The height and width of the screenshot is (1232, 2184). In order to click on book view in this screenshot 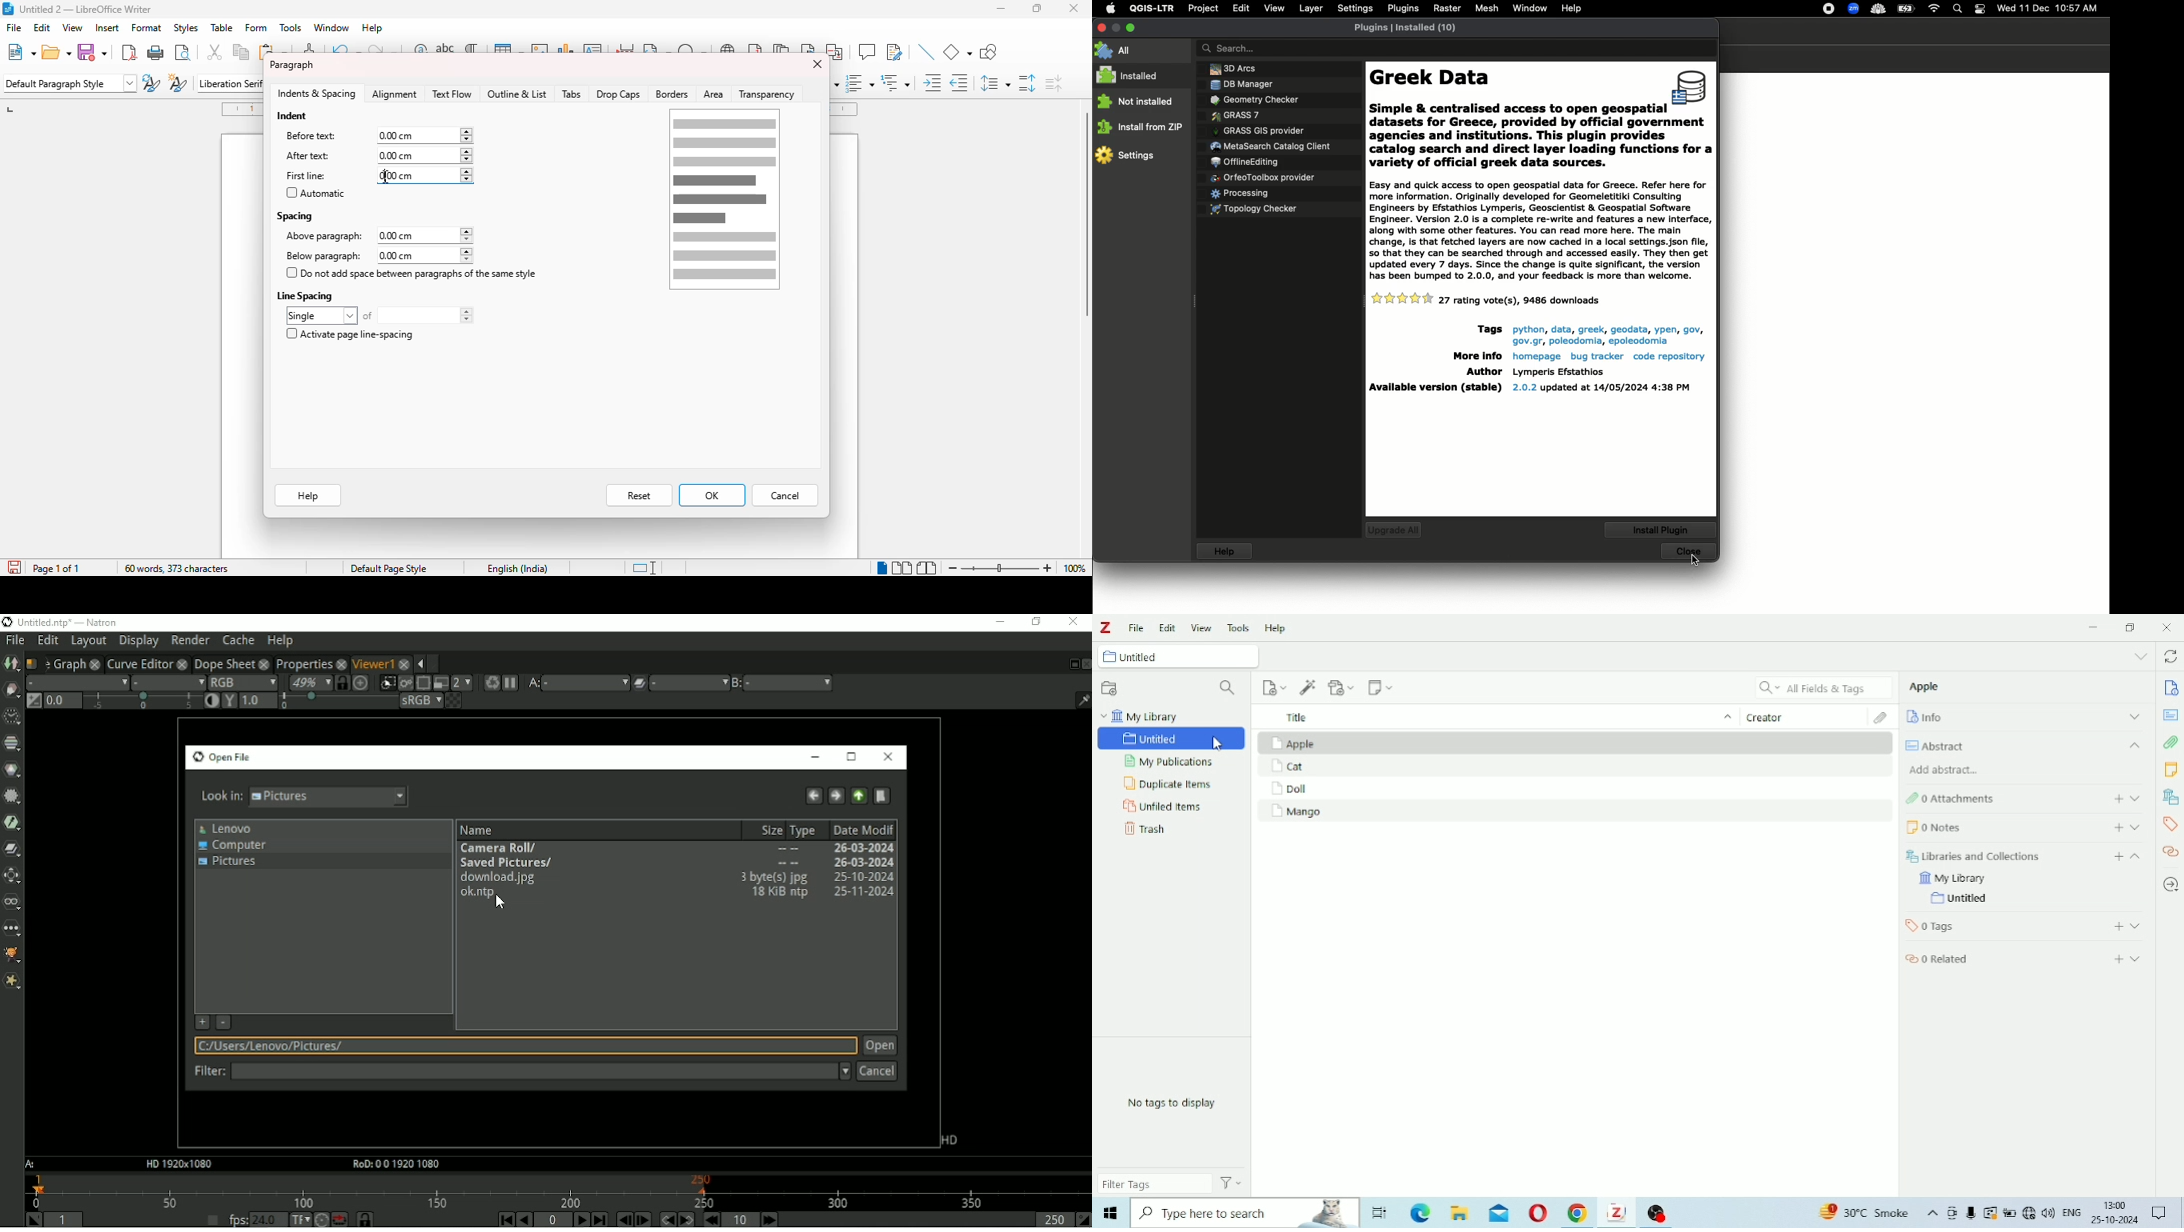, I will do `click(927, 568)`.